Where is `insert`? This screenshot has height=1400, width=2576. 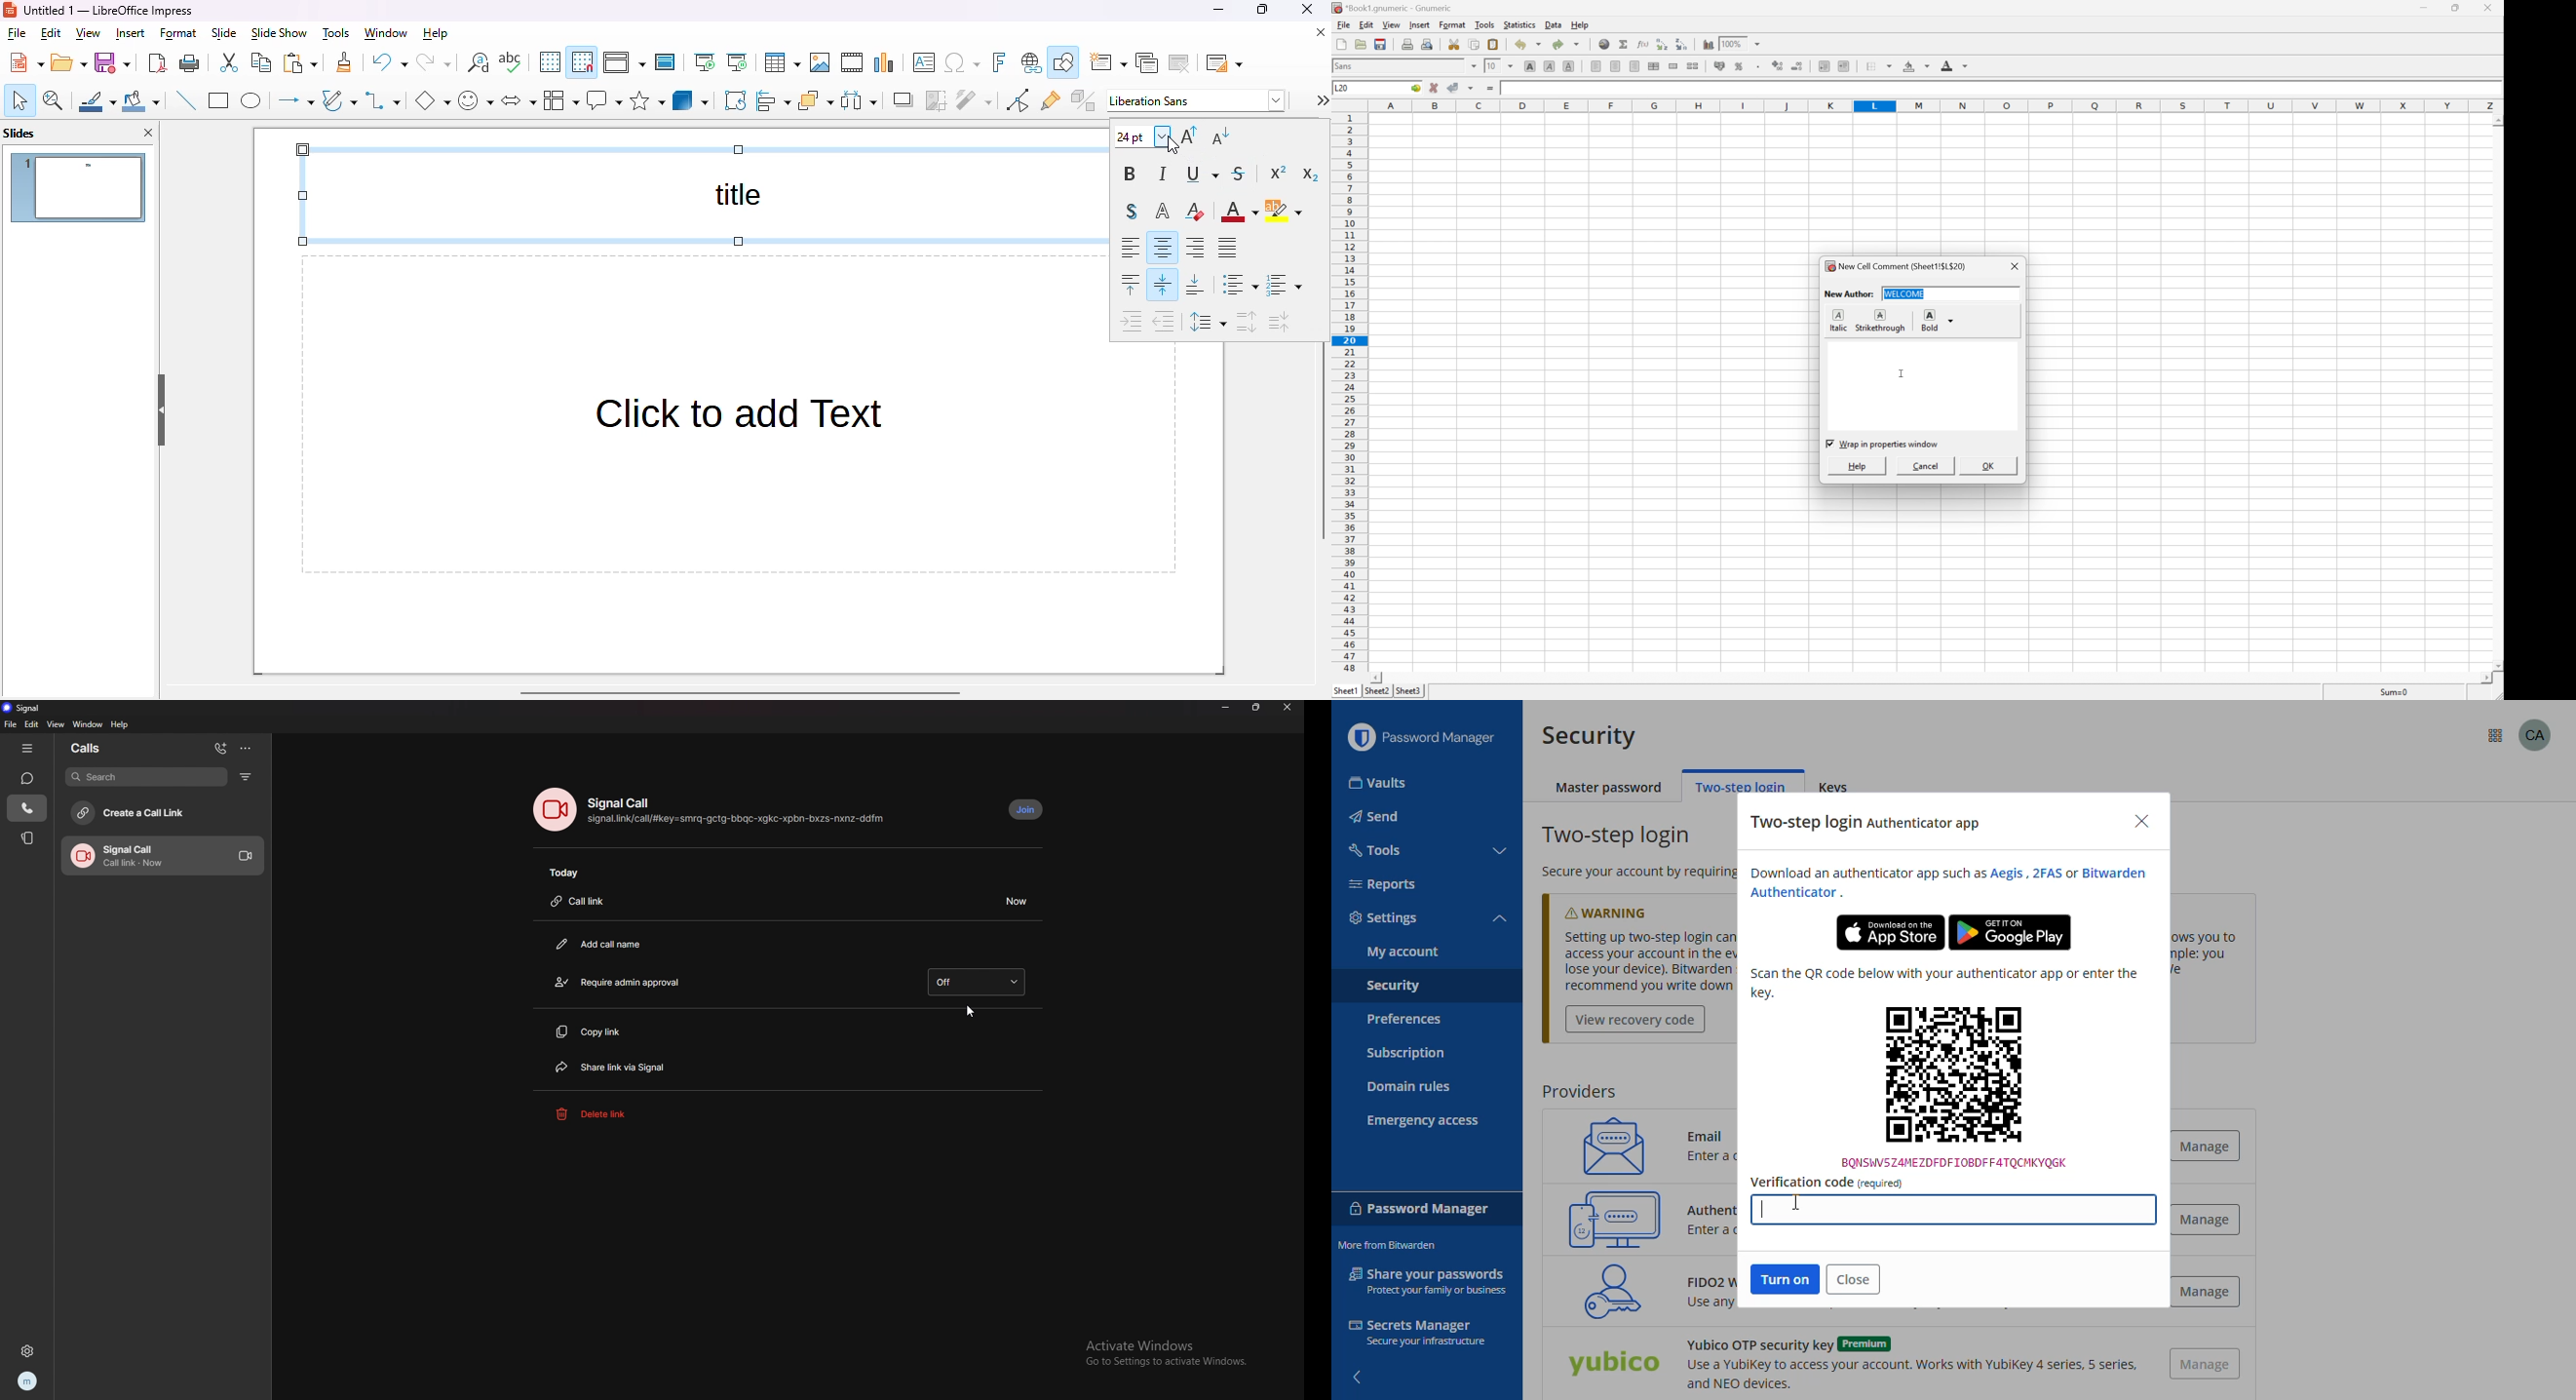
insert is located at coordinates (131, 34).